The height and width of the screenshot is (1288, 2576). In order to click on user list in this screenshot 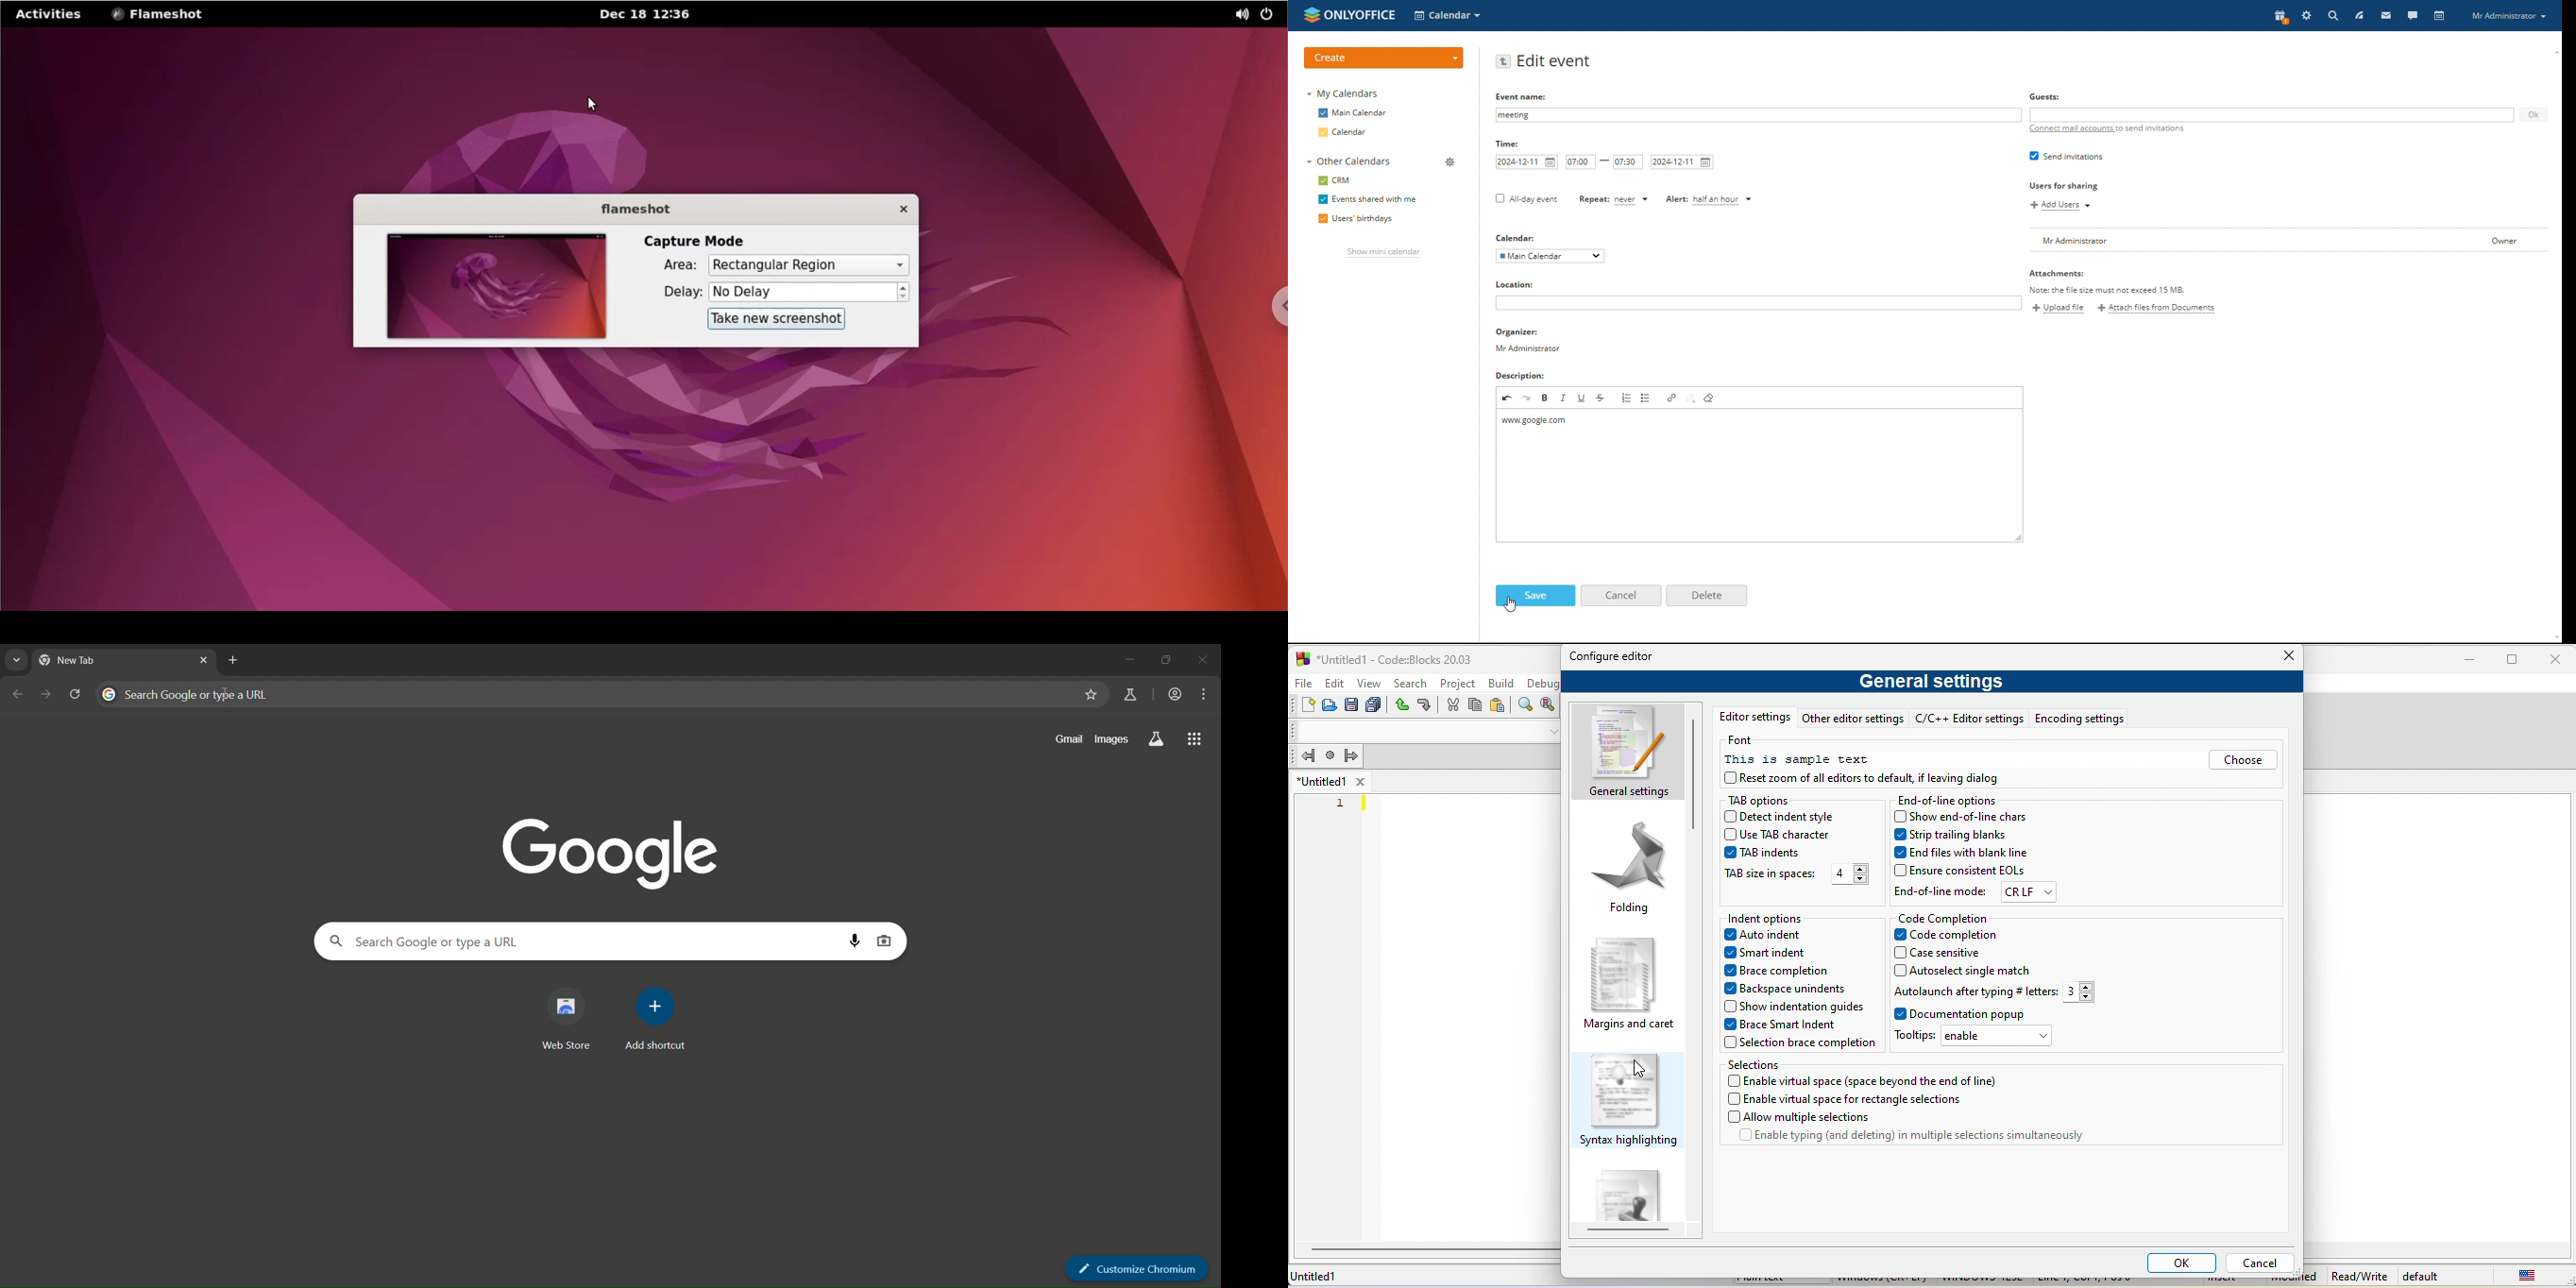, I will do `click(2290, 240)`.